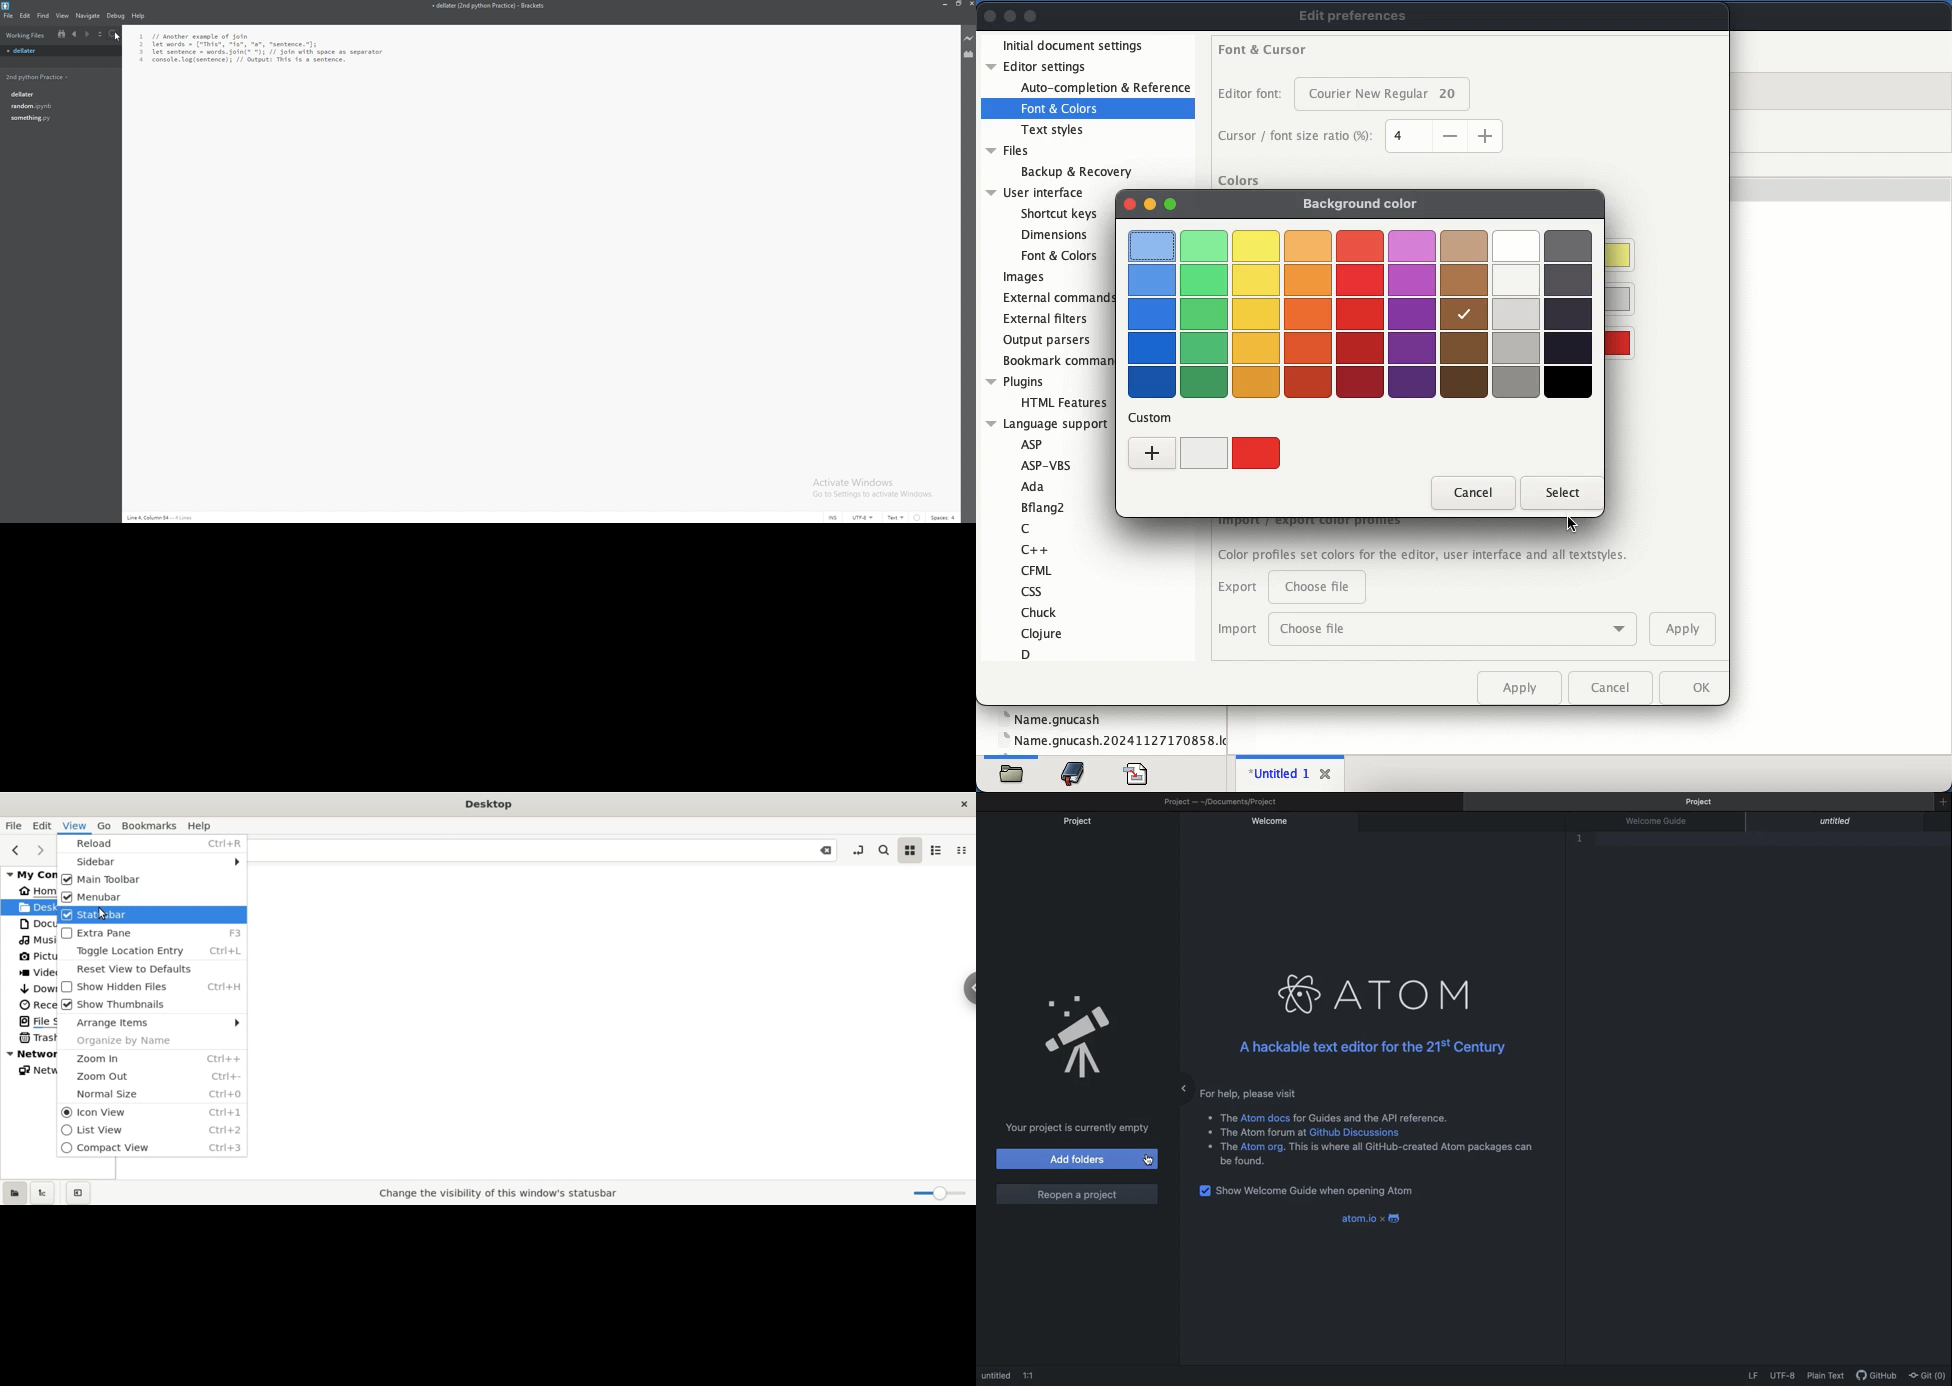 Image resolution: width=1960 pixels, height=1400 pixels. What do you see at coordinates (62, 95) in the screenshot?
I see `dellater` at bounding box center [62, 95].